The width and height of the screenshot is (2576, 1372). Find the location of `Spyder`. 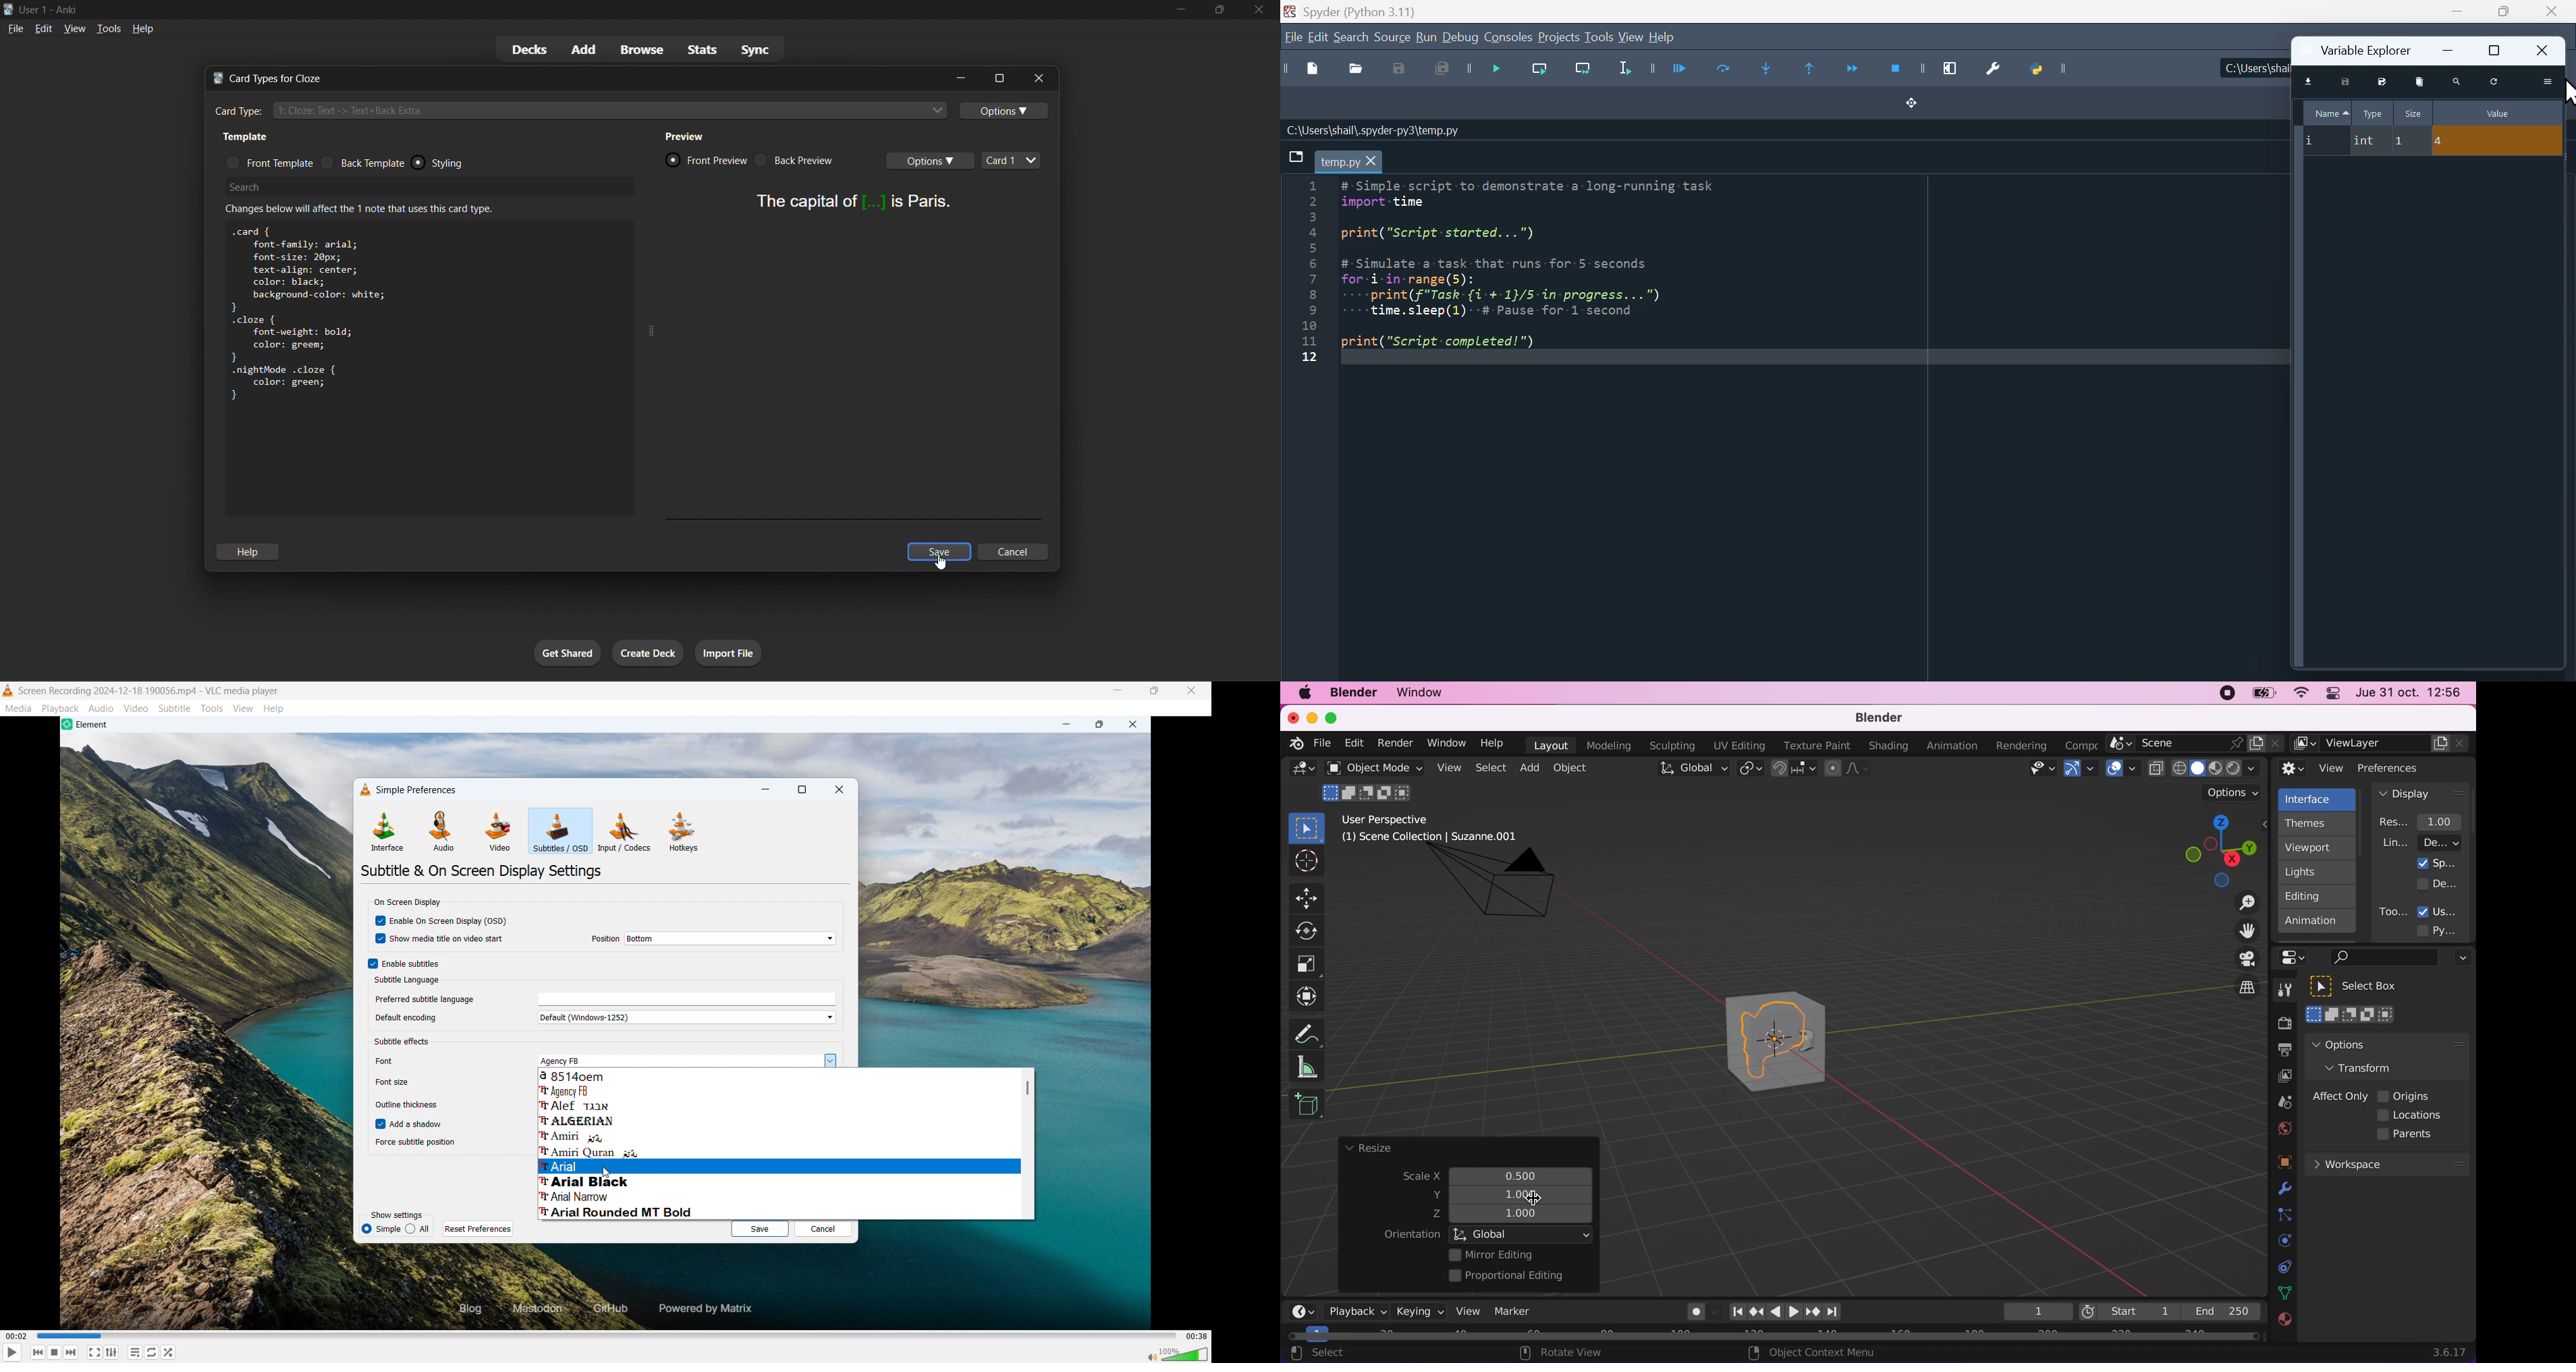

Spyder is located at coordinates (1381, 10).